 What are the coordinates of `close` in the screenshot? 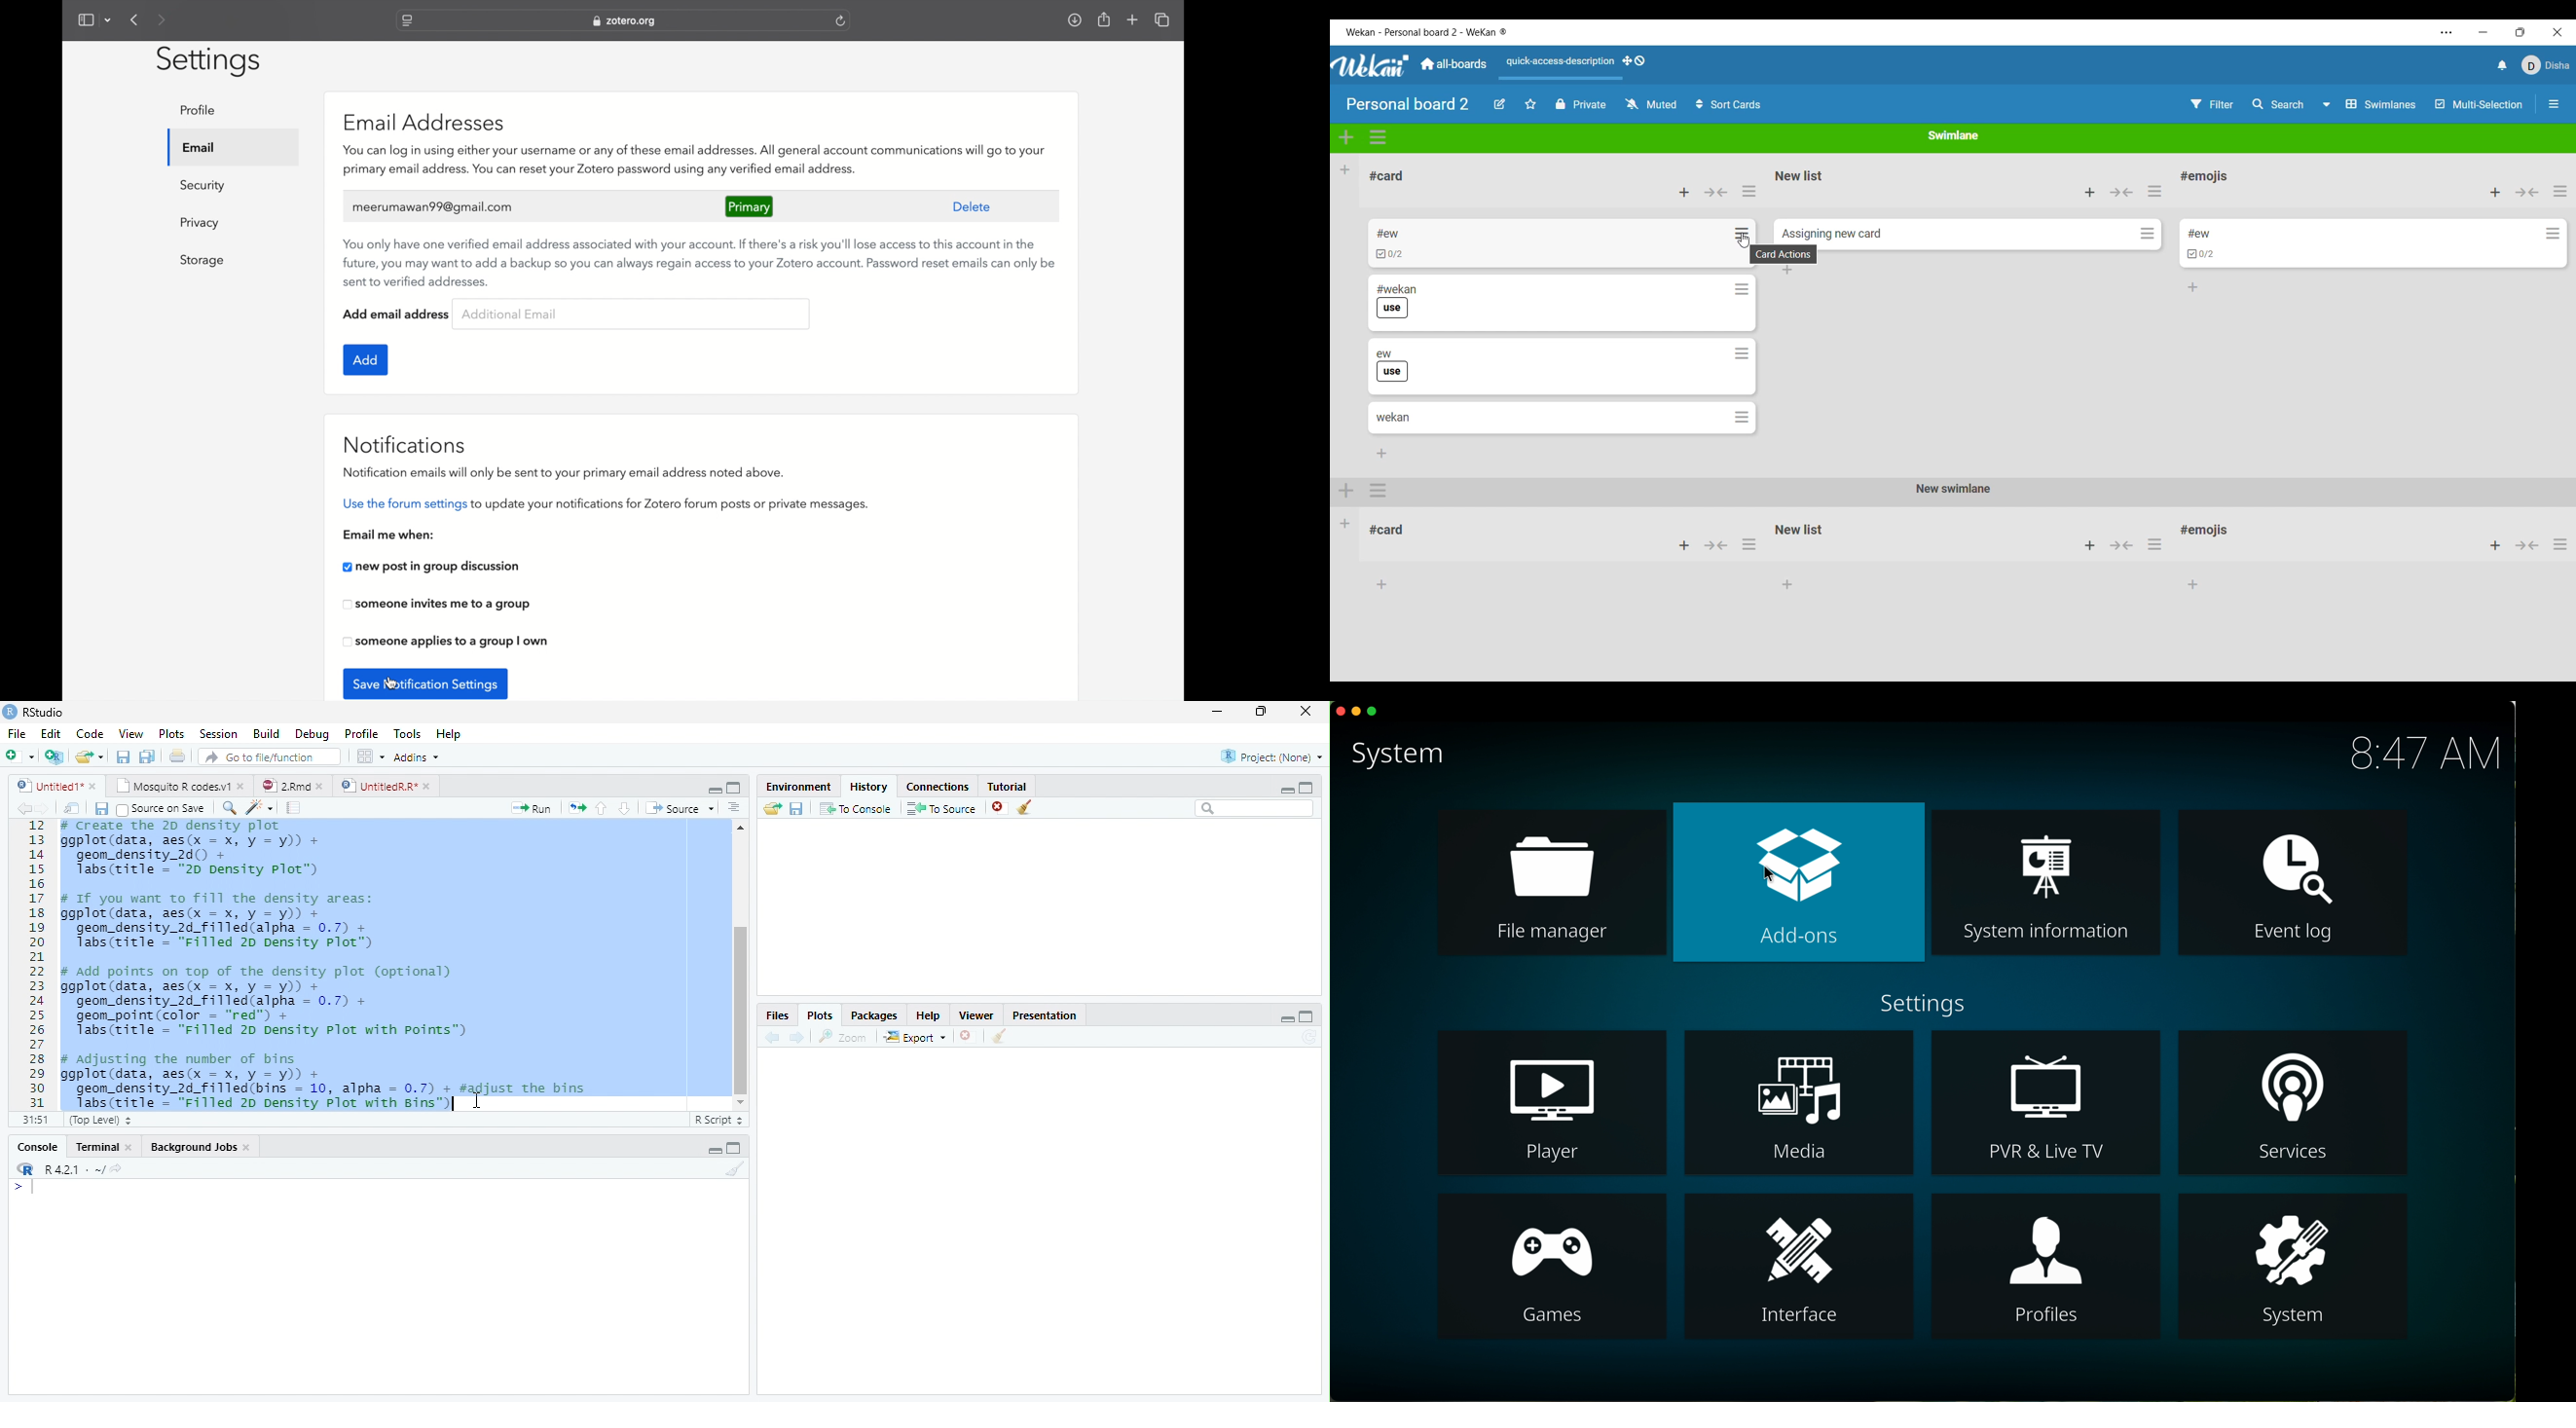 It's located at (1306, 711).